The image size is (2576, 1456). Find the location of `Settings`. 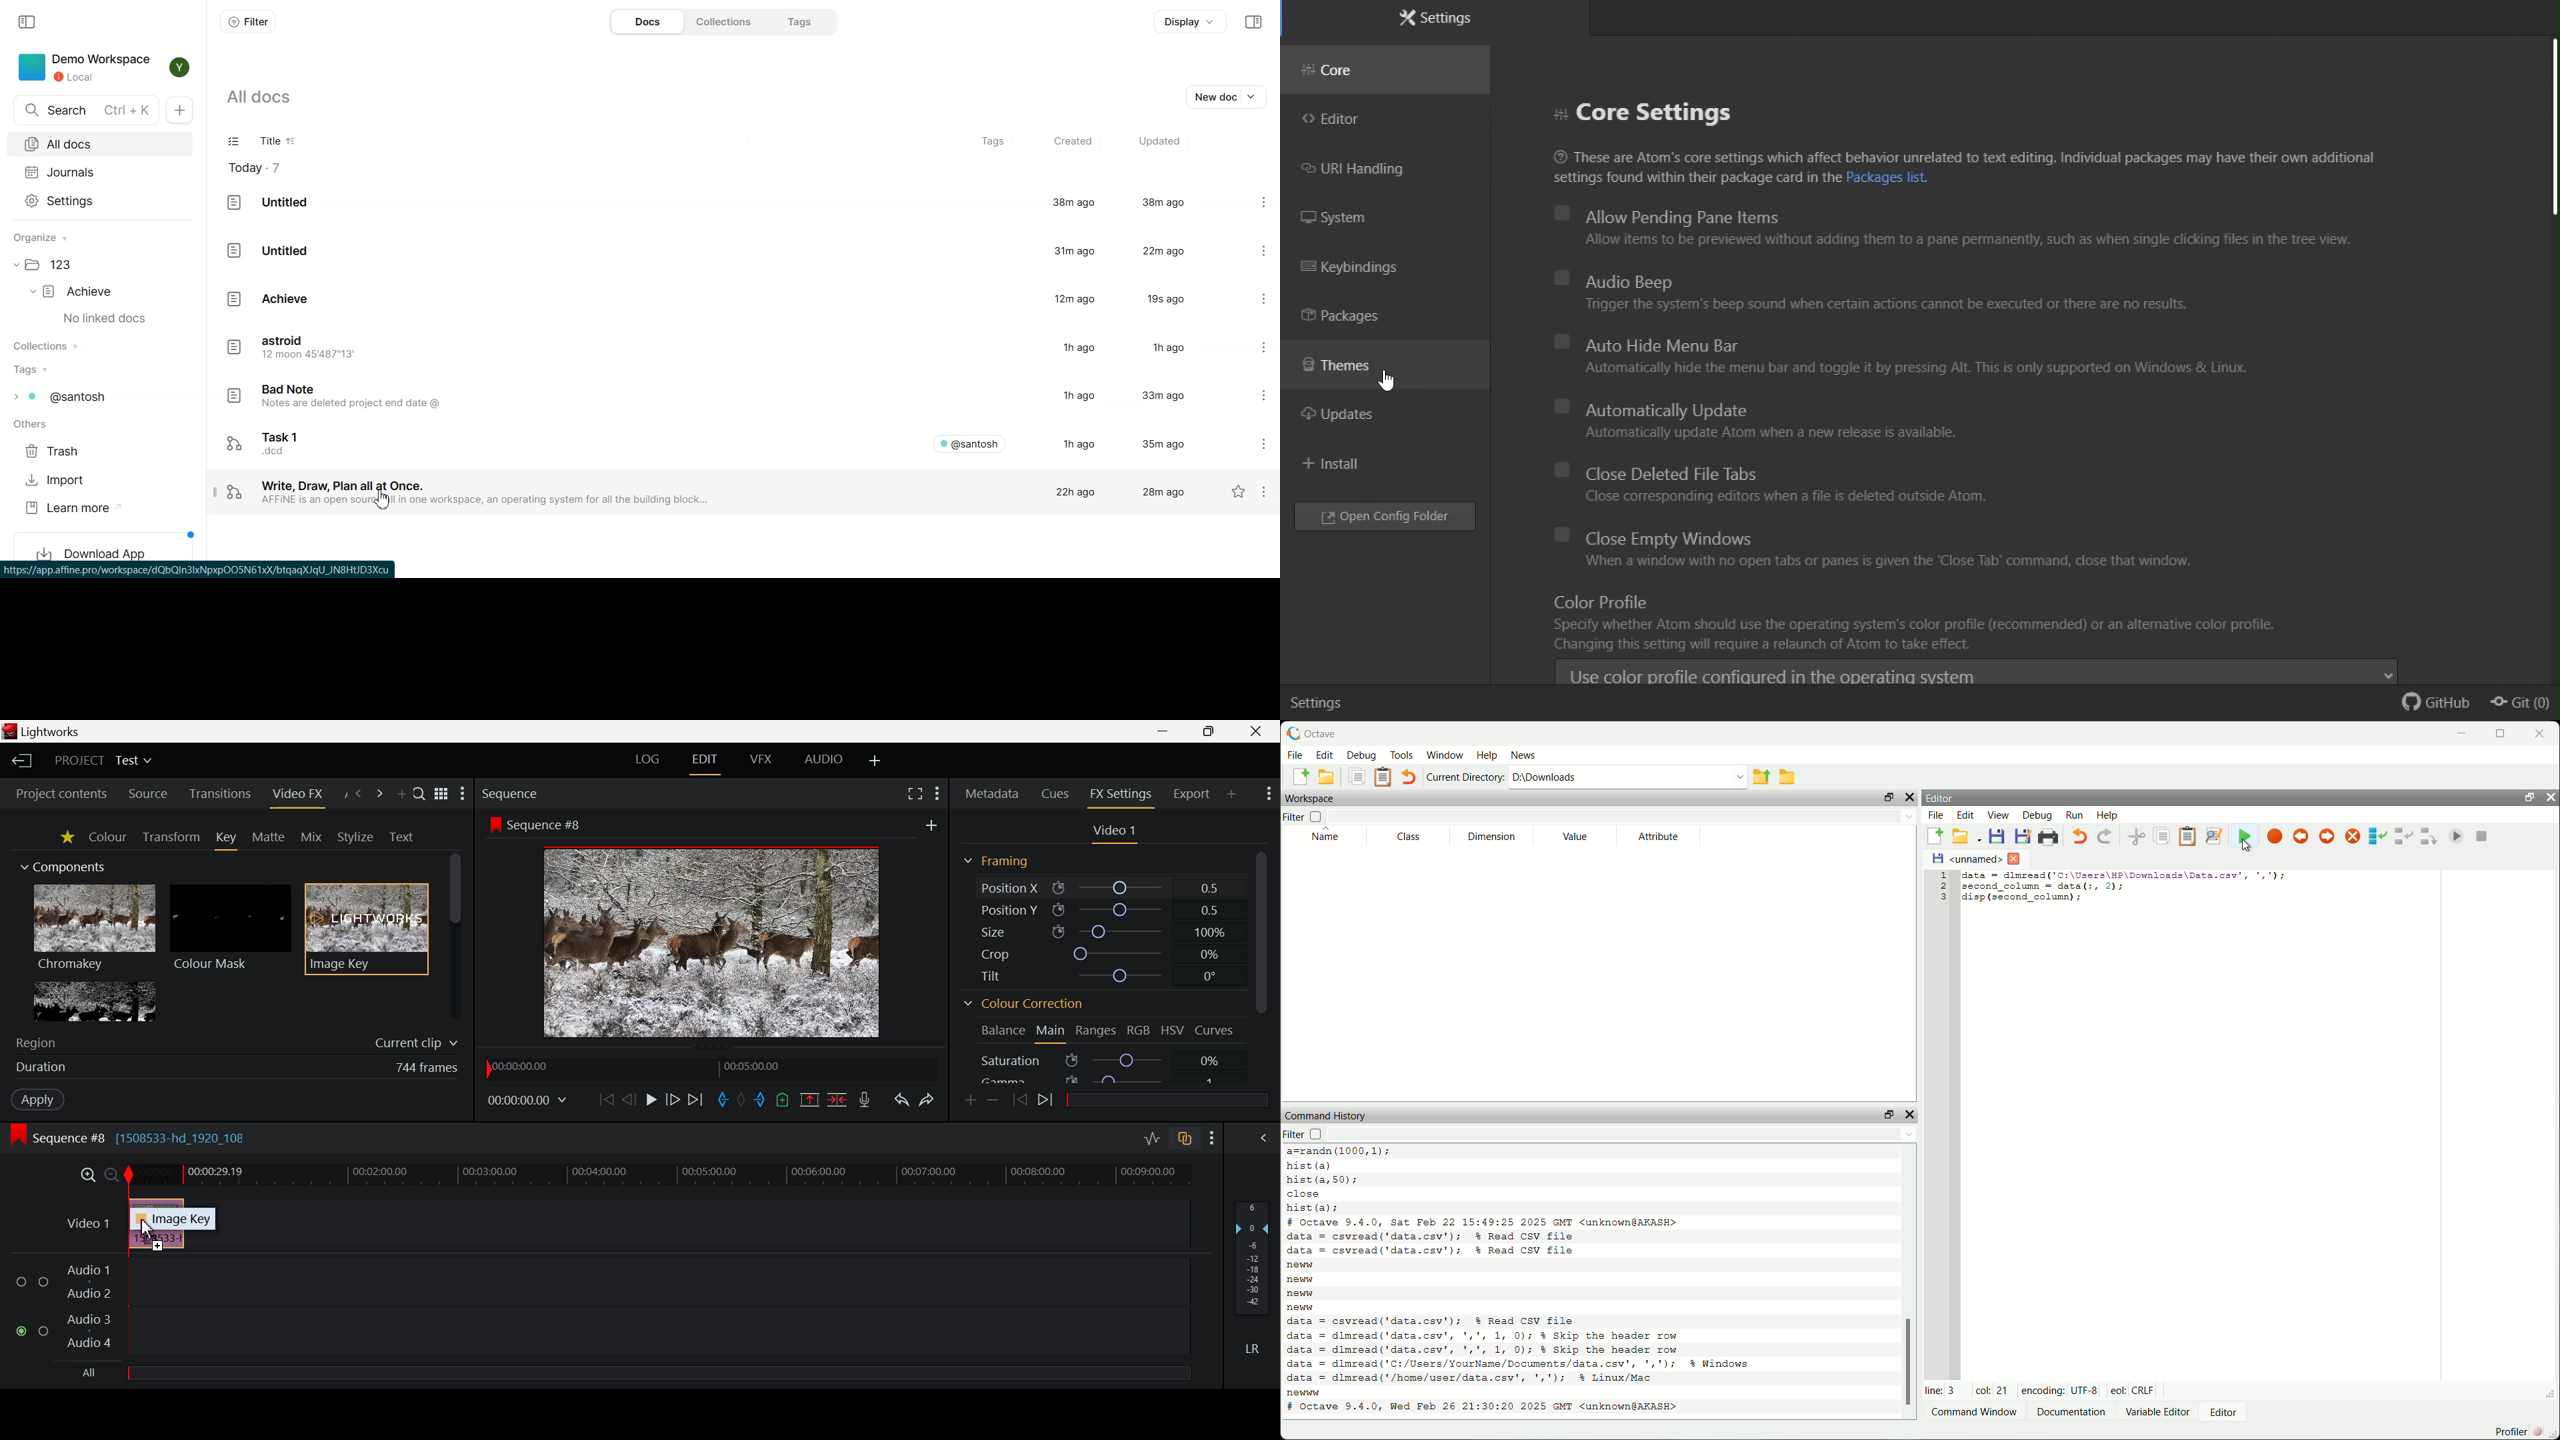

Settings is located at coordinates (1434, 18).